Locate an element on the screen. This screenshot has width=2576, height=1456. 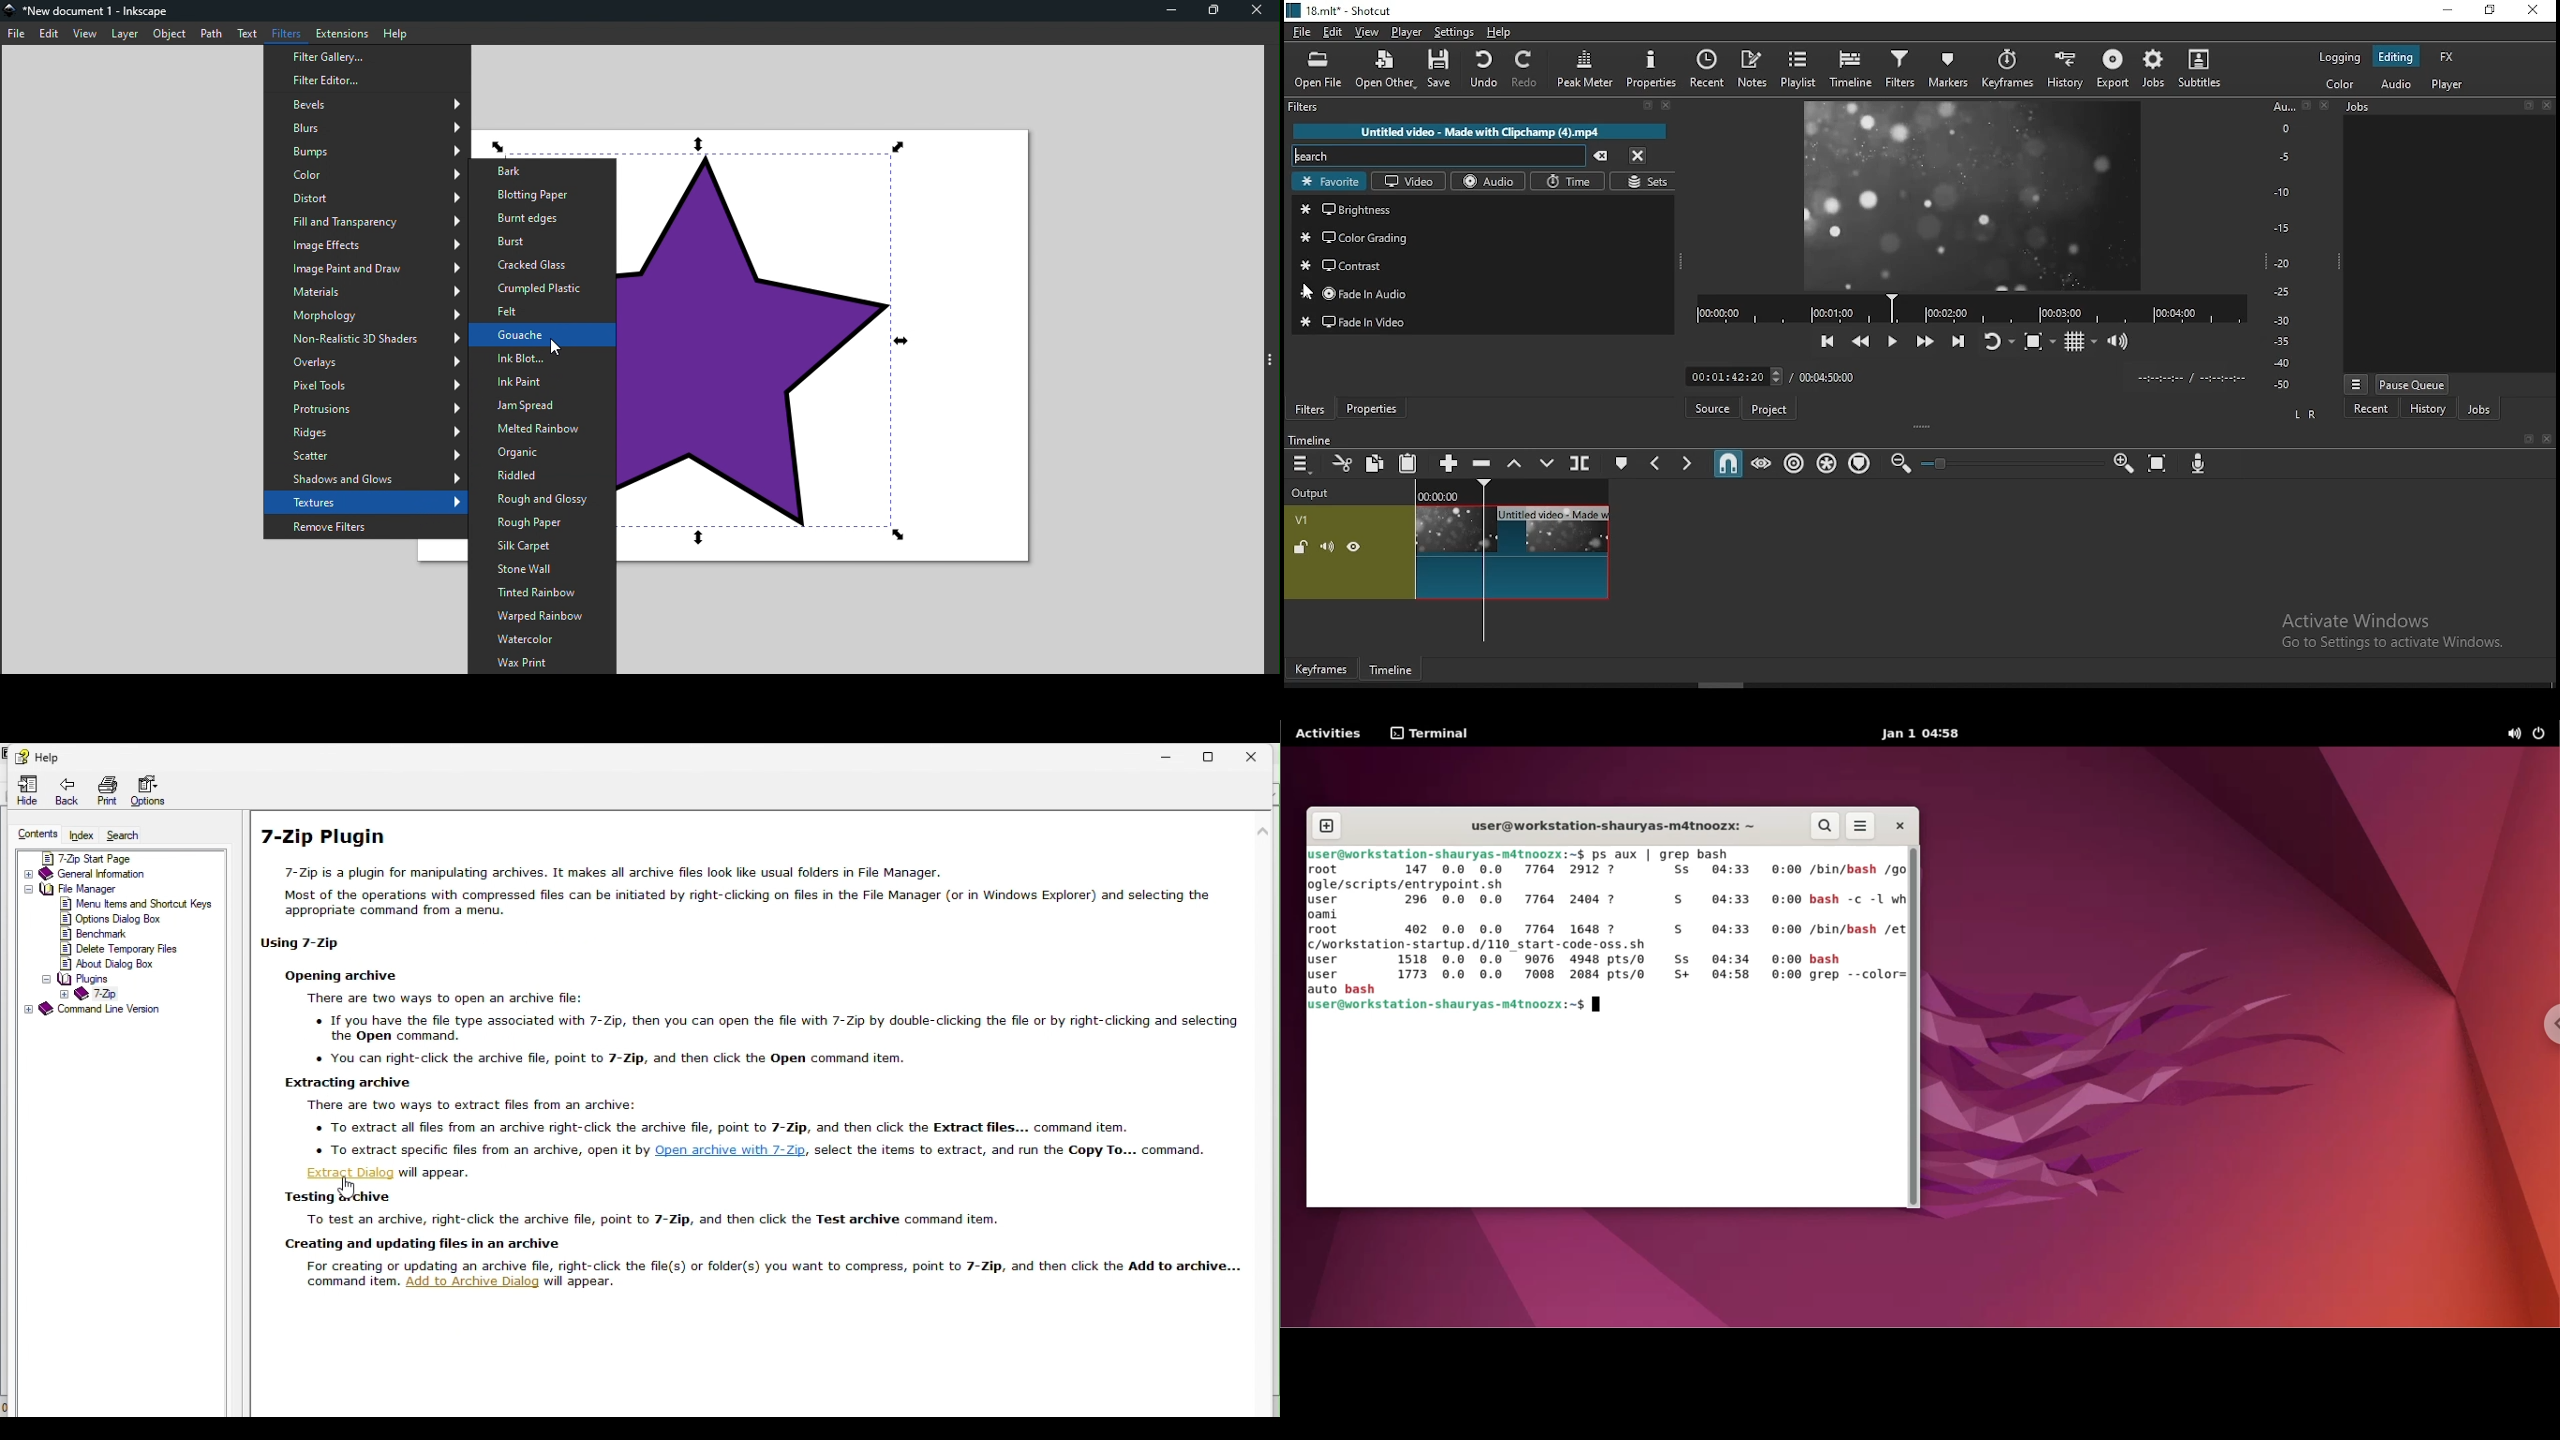
time is located at coordinates (1570, 181).